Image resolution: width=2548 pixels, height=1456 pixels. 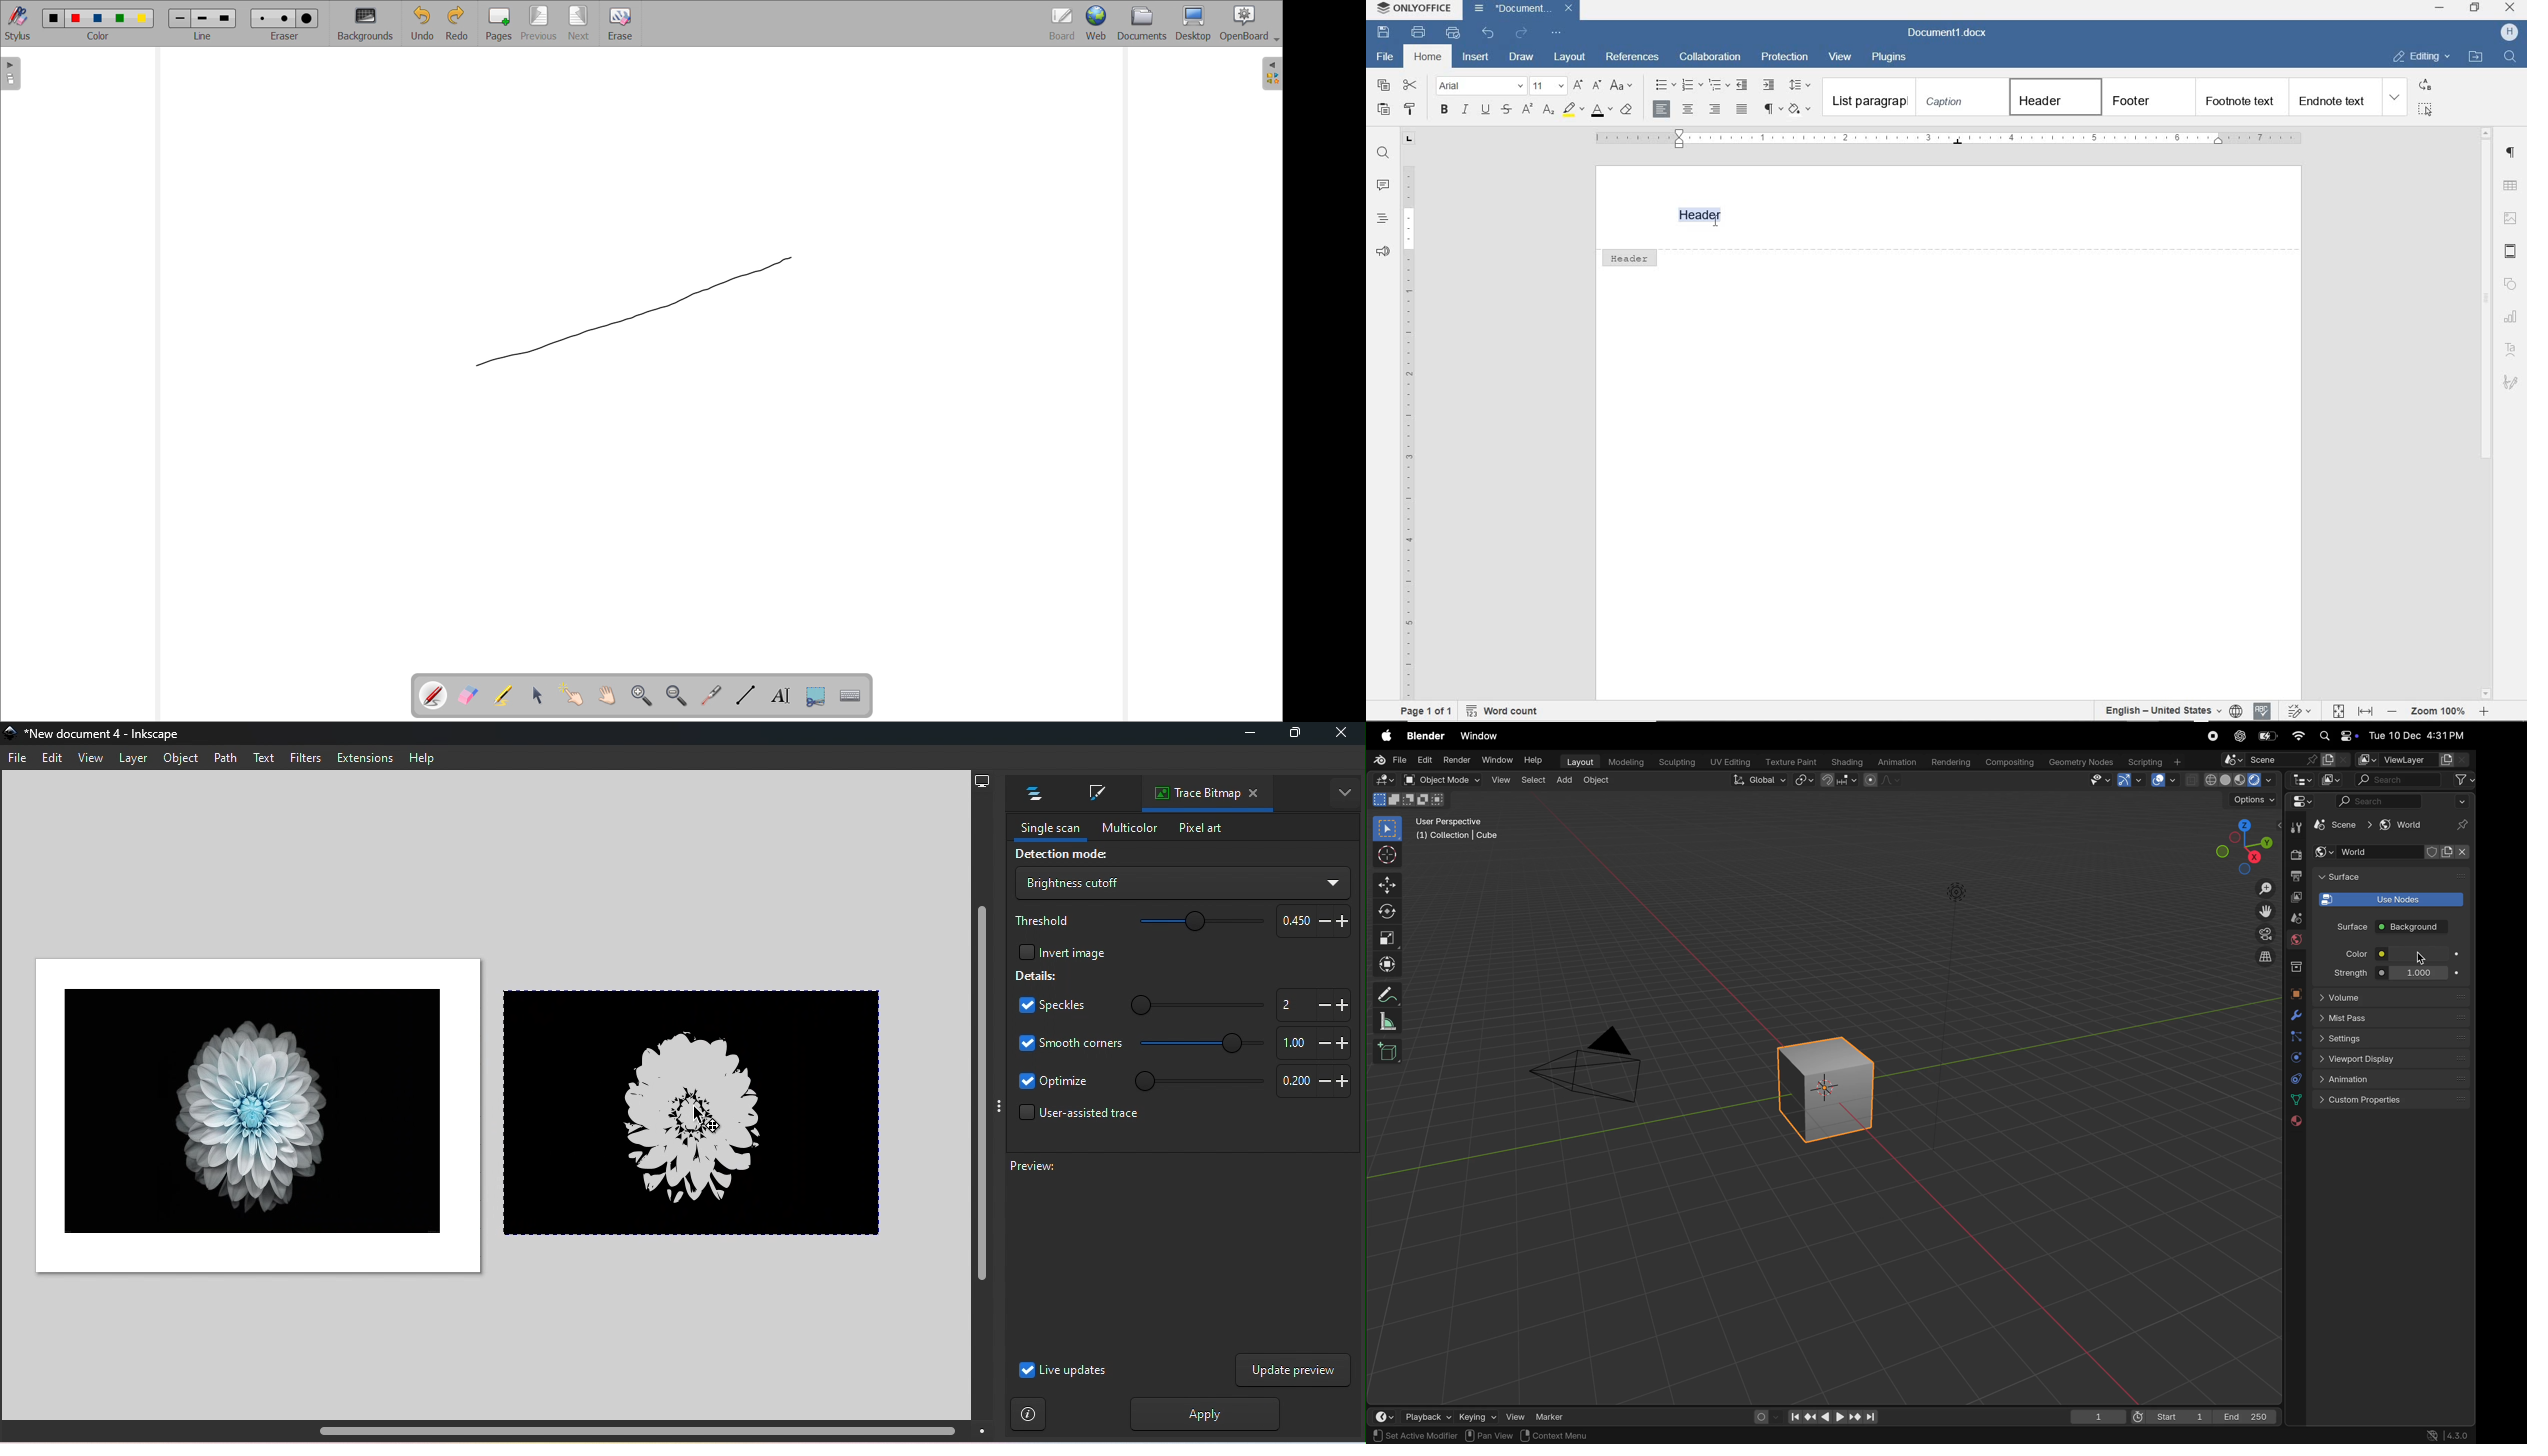 I want to click on Heading3, so click(x=2240, y=96).